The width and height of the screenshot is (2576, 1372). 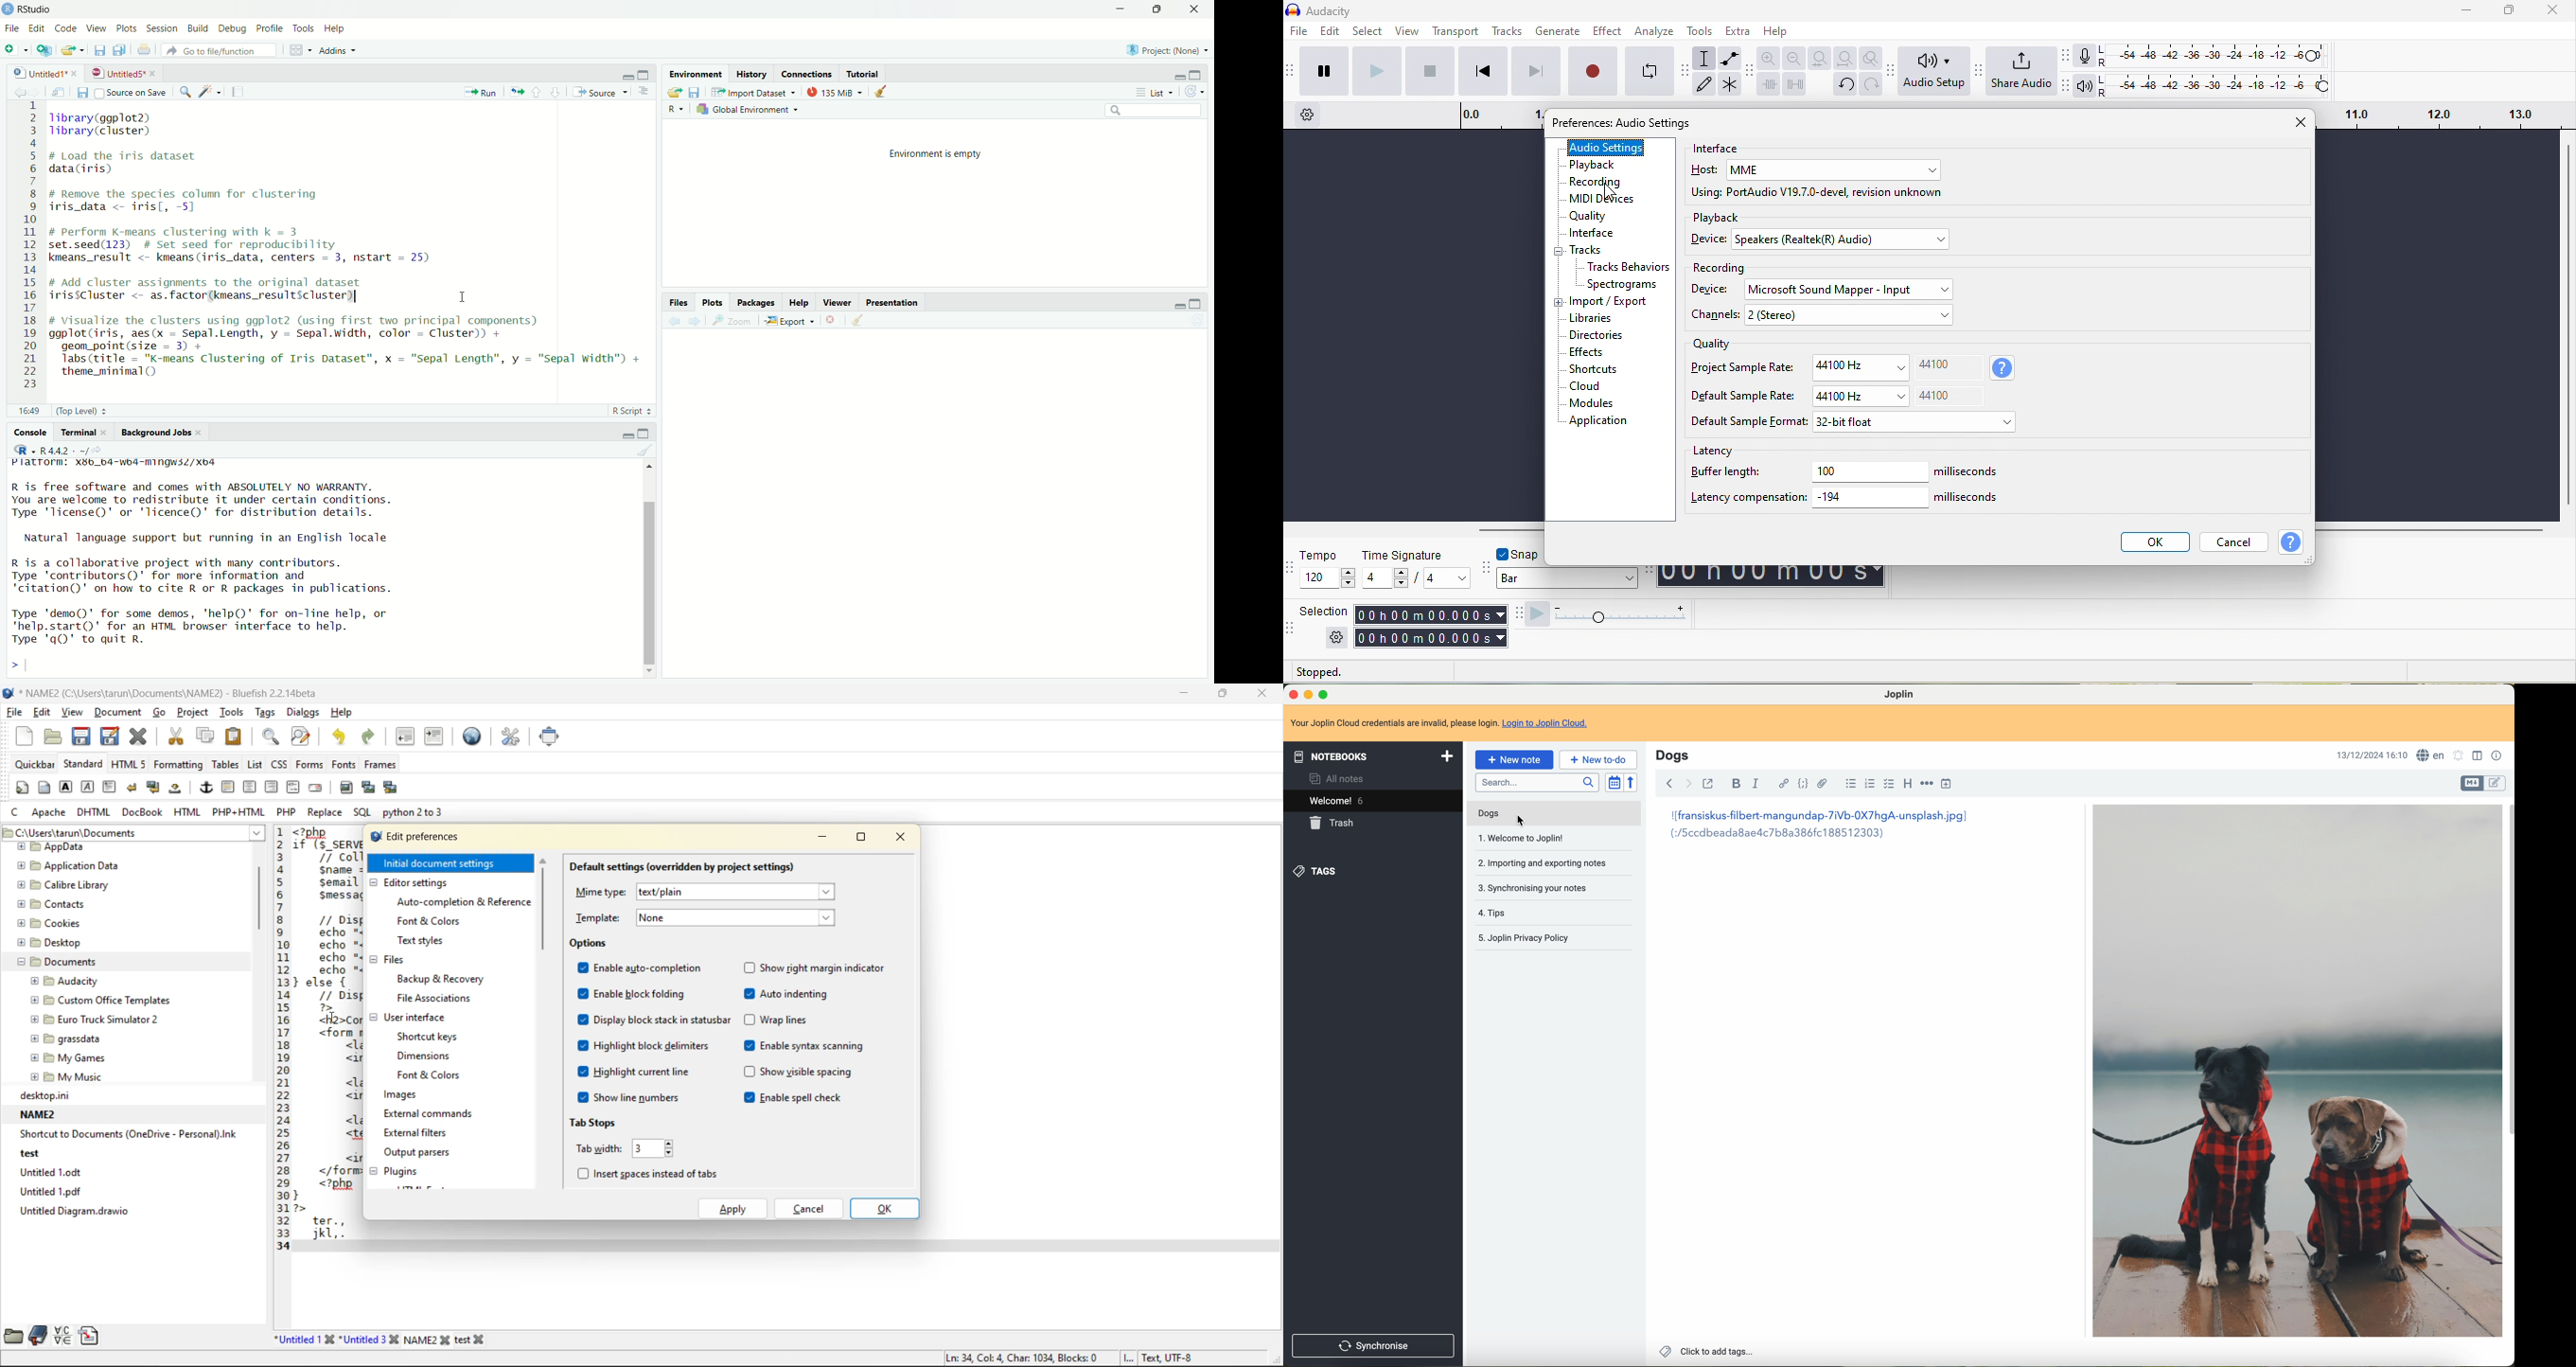 What do you see at coordinates (1792, 59) in the screenshot?
I see `zoom out` at bounding box center [1792, 59].